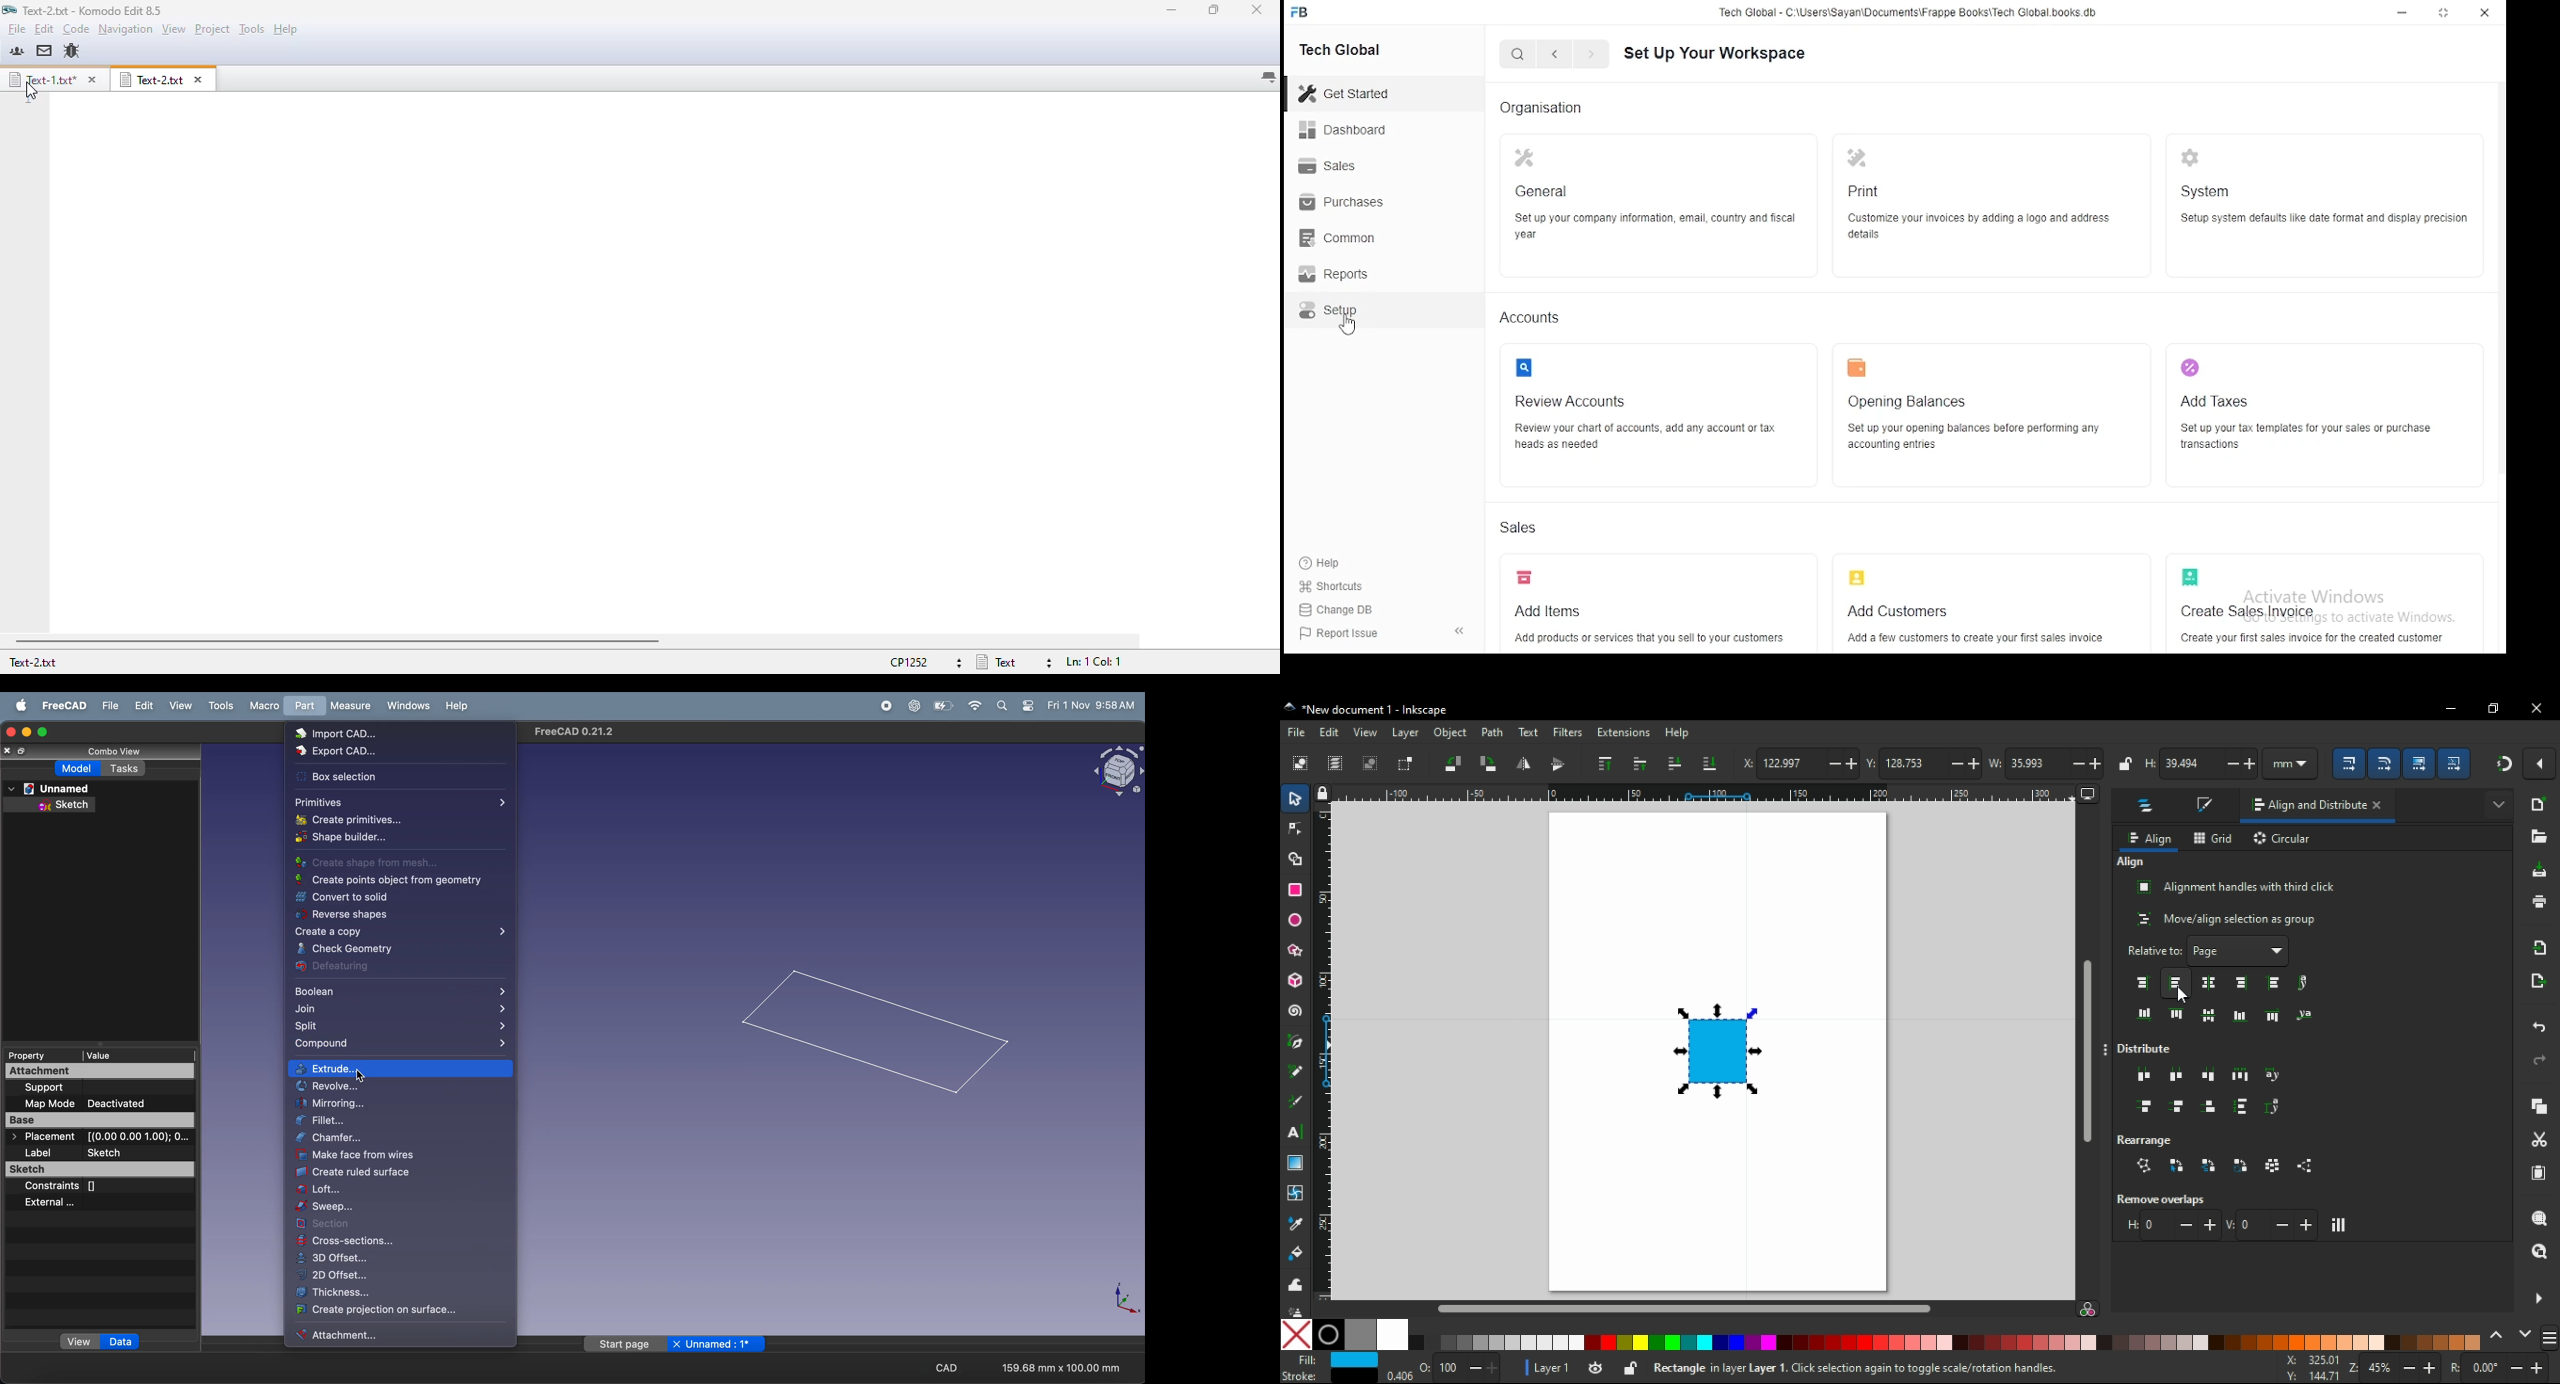 The height and width of the screenshot is (1400, 2576). I want to click on Reports , so click(1359, 277).